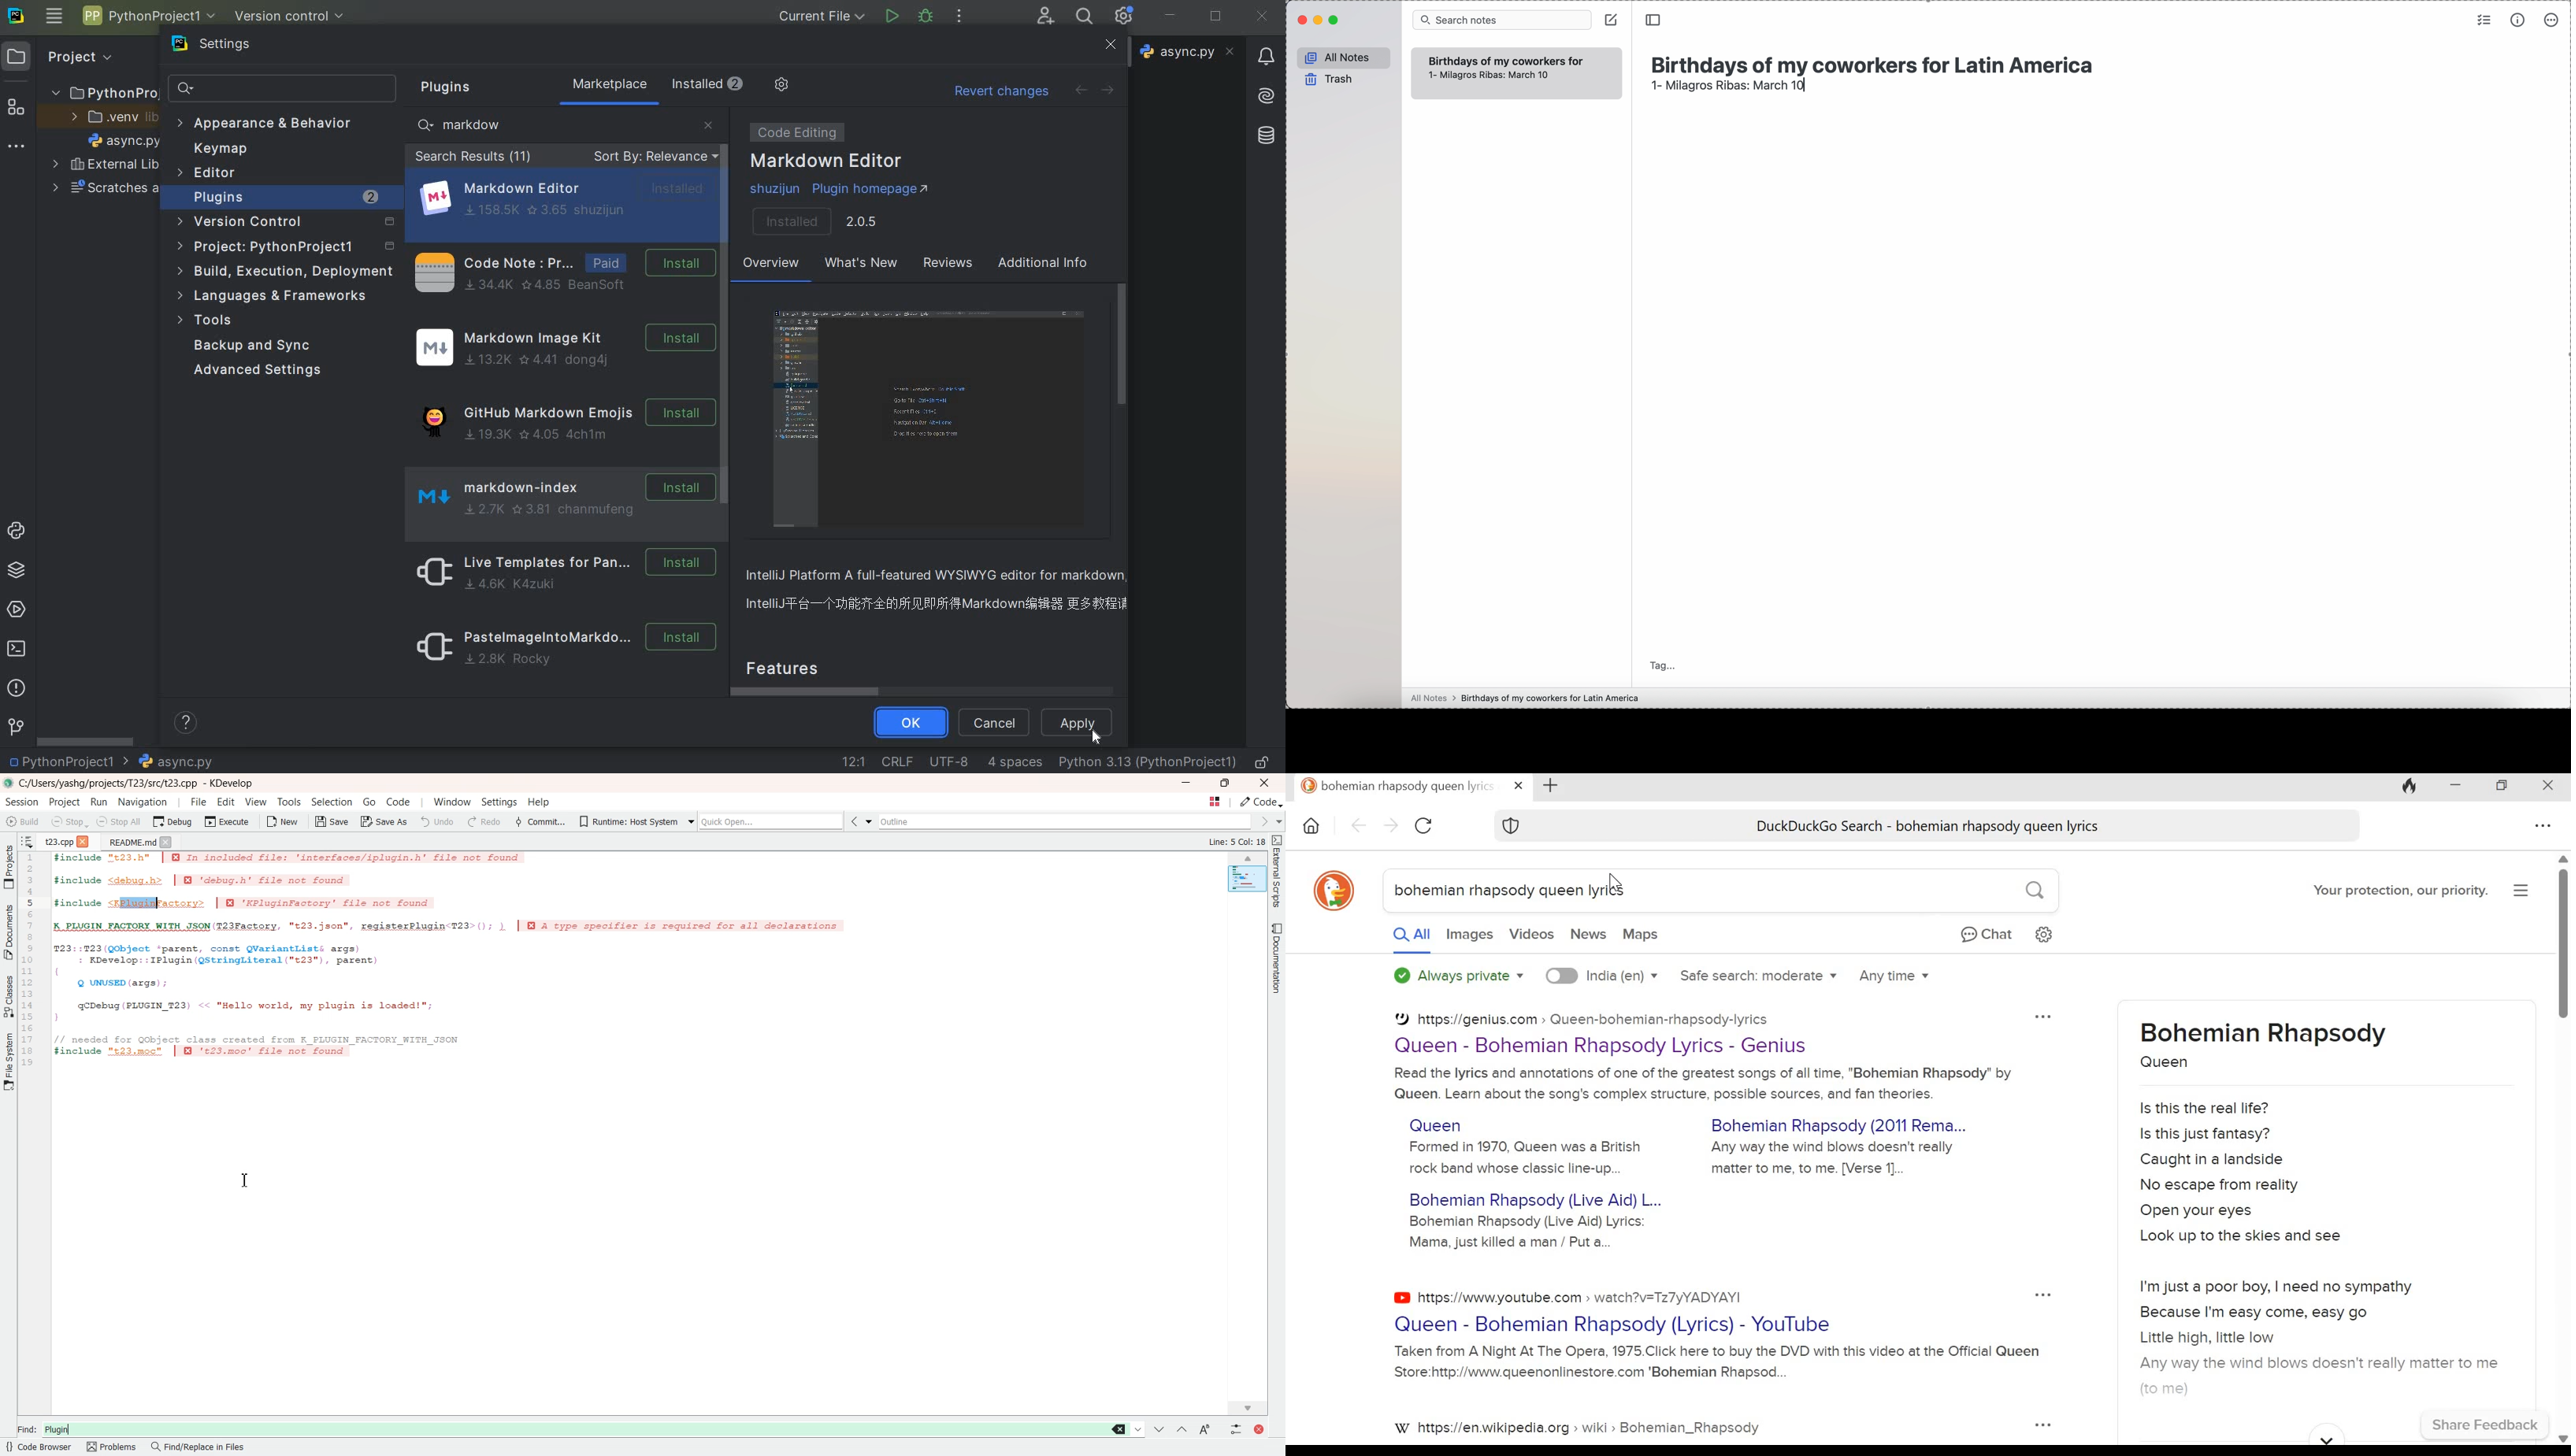 The height and width of the screenshot is (1456, 2576). Describe the element at coordinates (1067, 821) in the screenshot. I see `Outline` at that location.